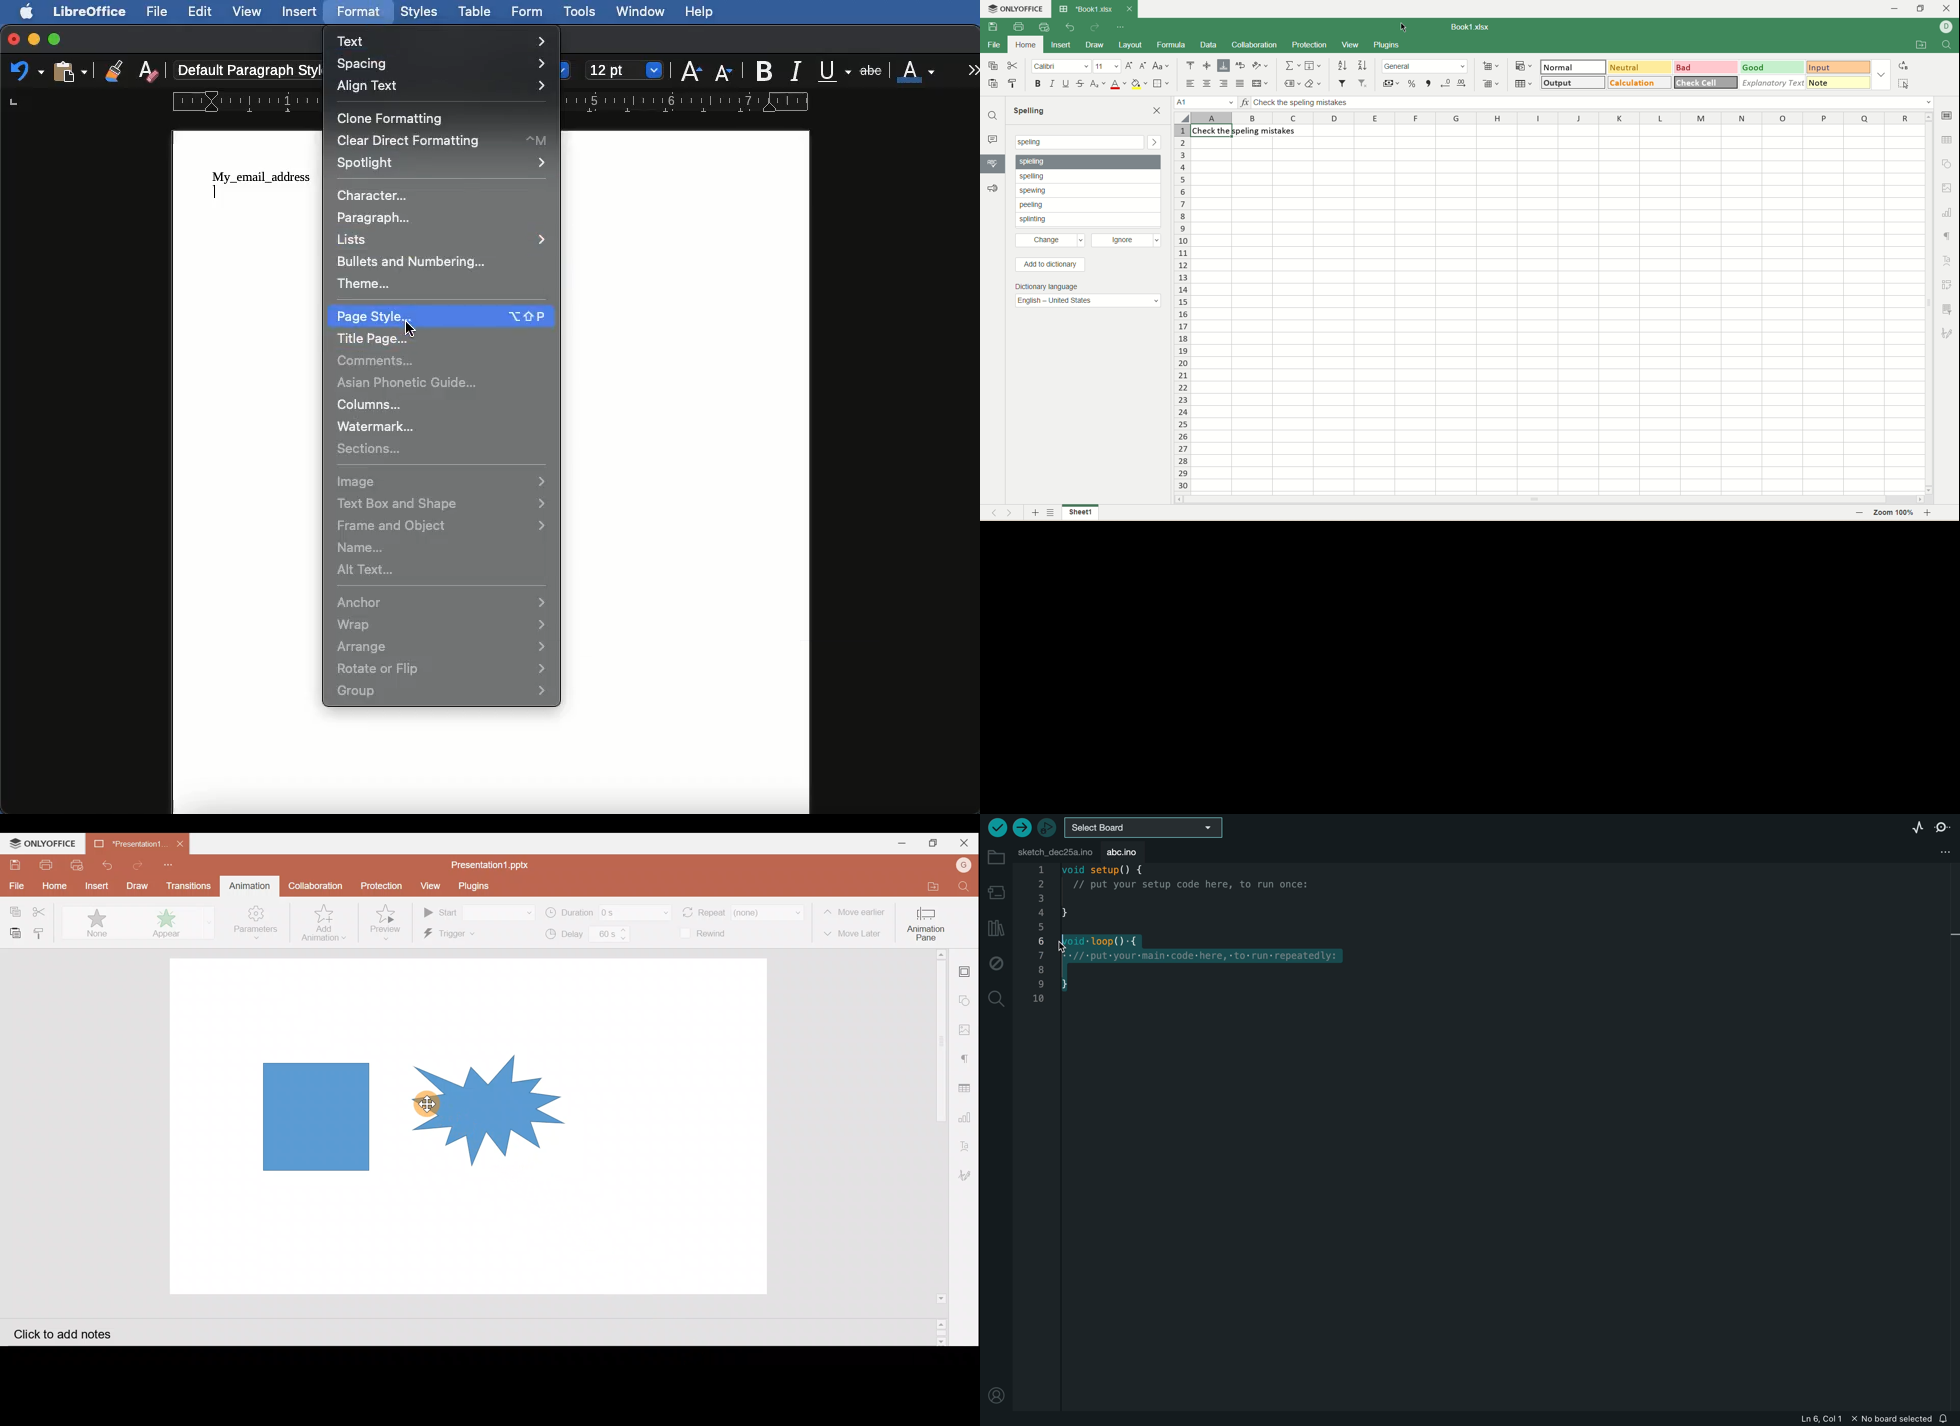  What do you see at coordinates (246, 506) in the screenshot?
I see `page` at bounding box center [246, 506].